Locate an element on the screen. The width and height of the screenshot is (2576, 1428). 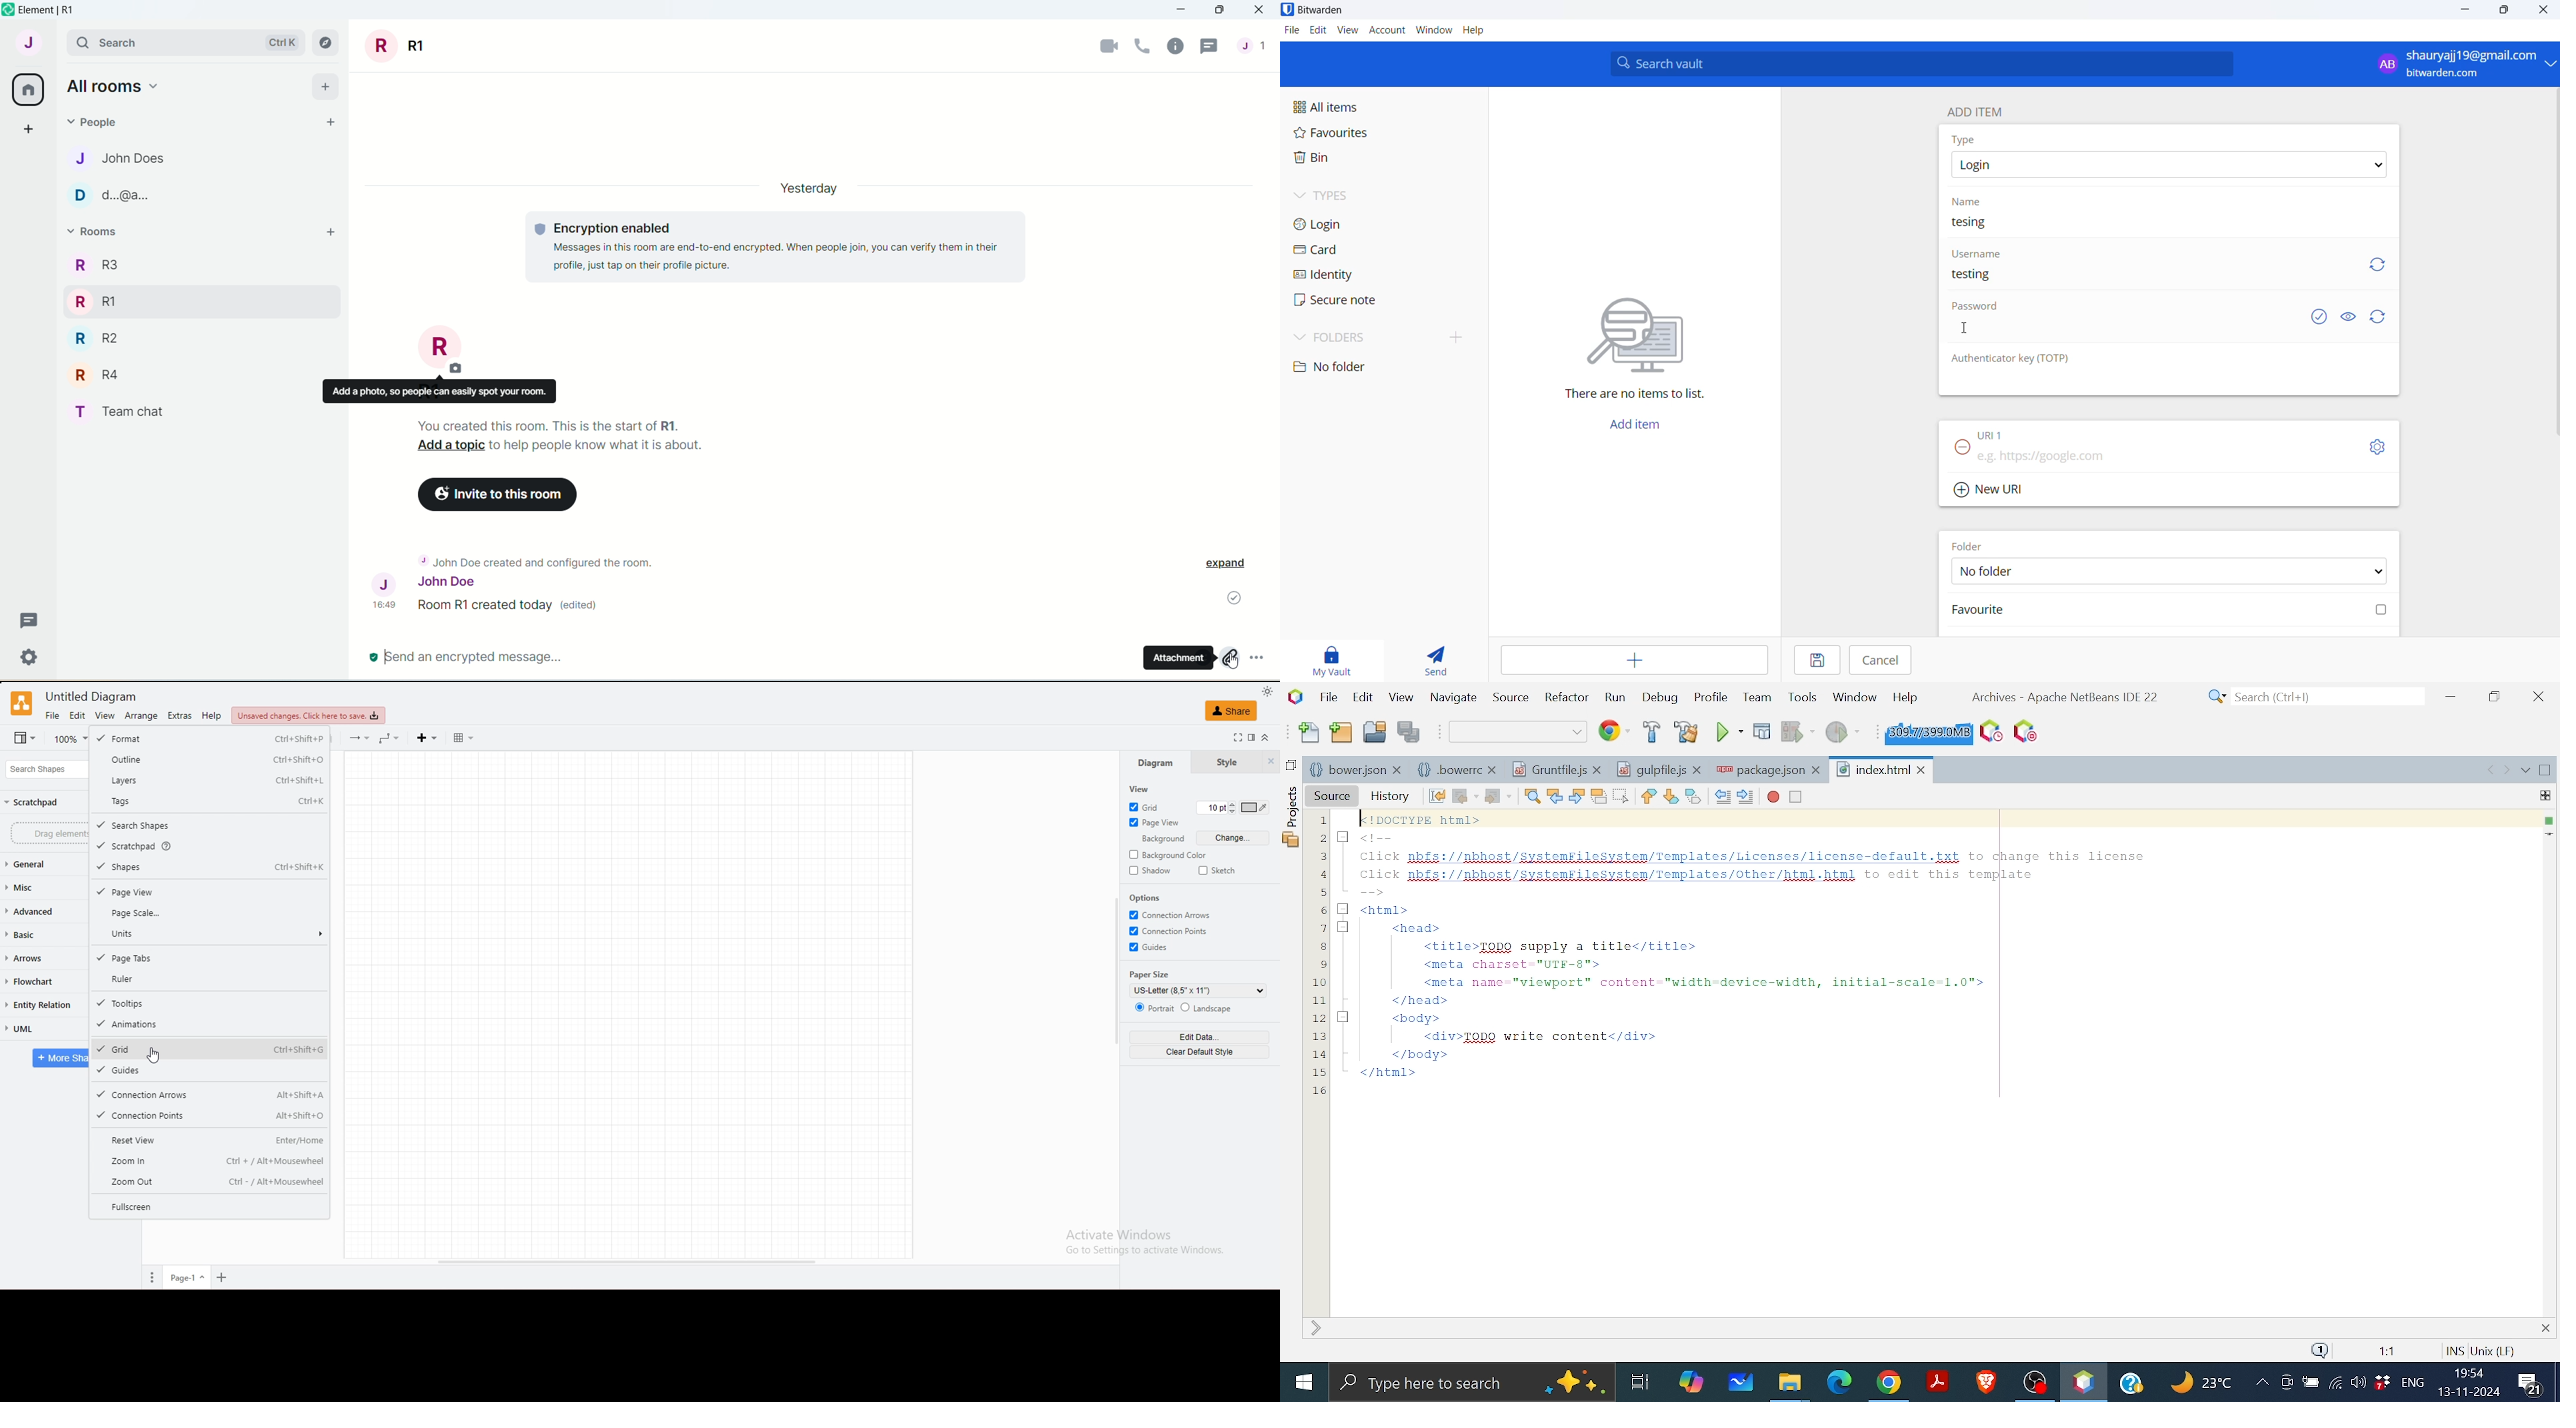
units is located at coordinates (210, 933).